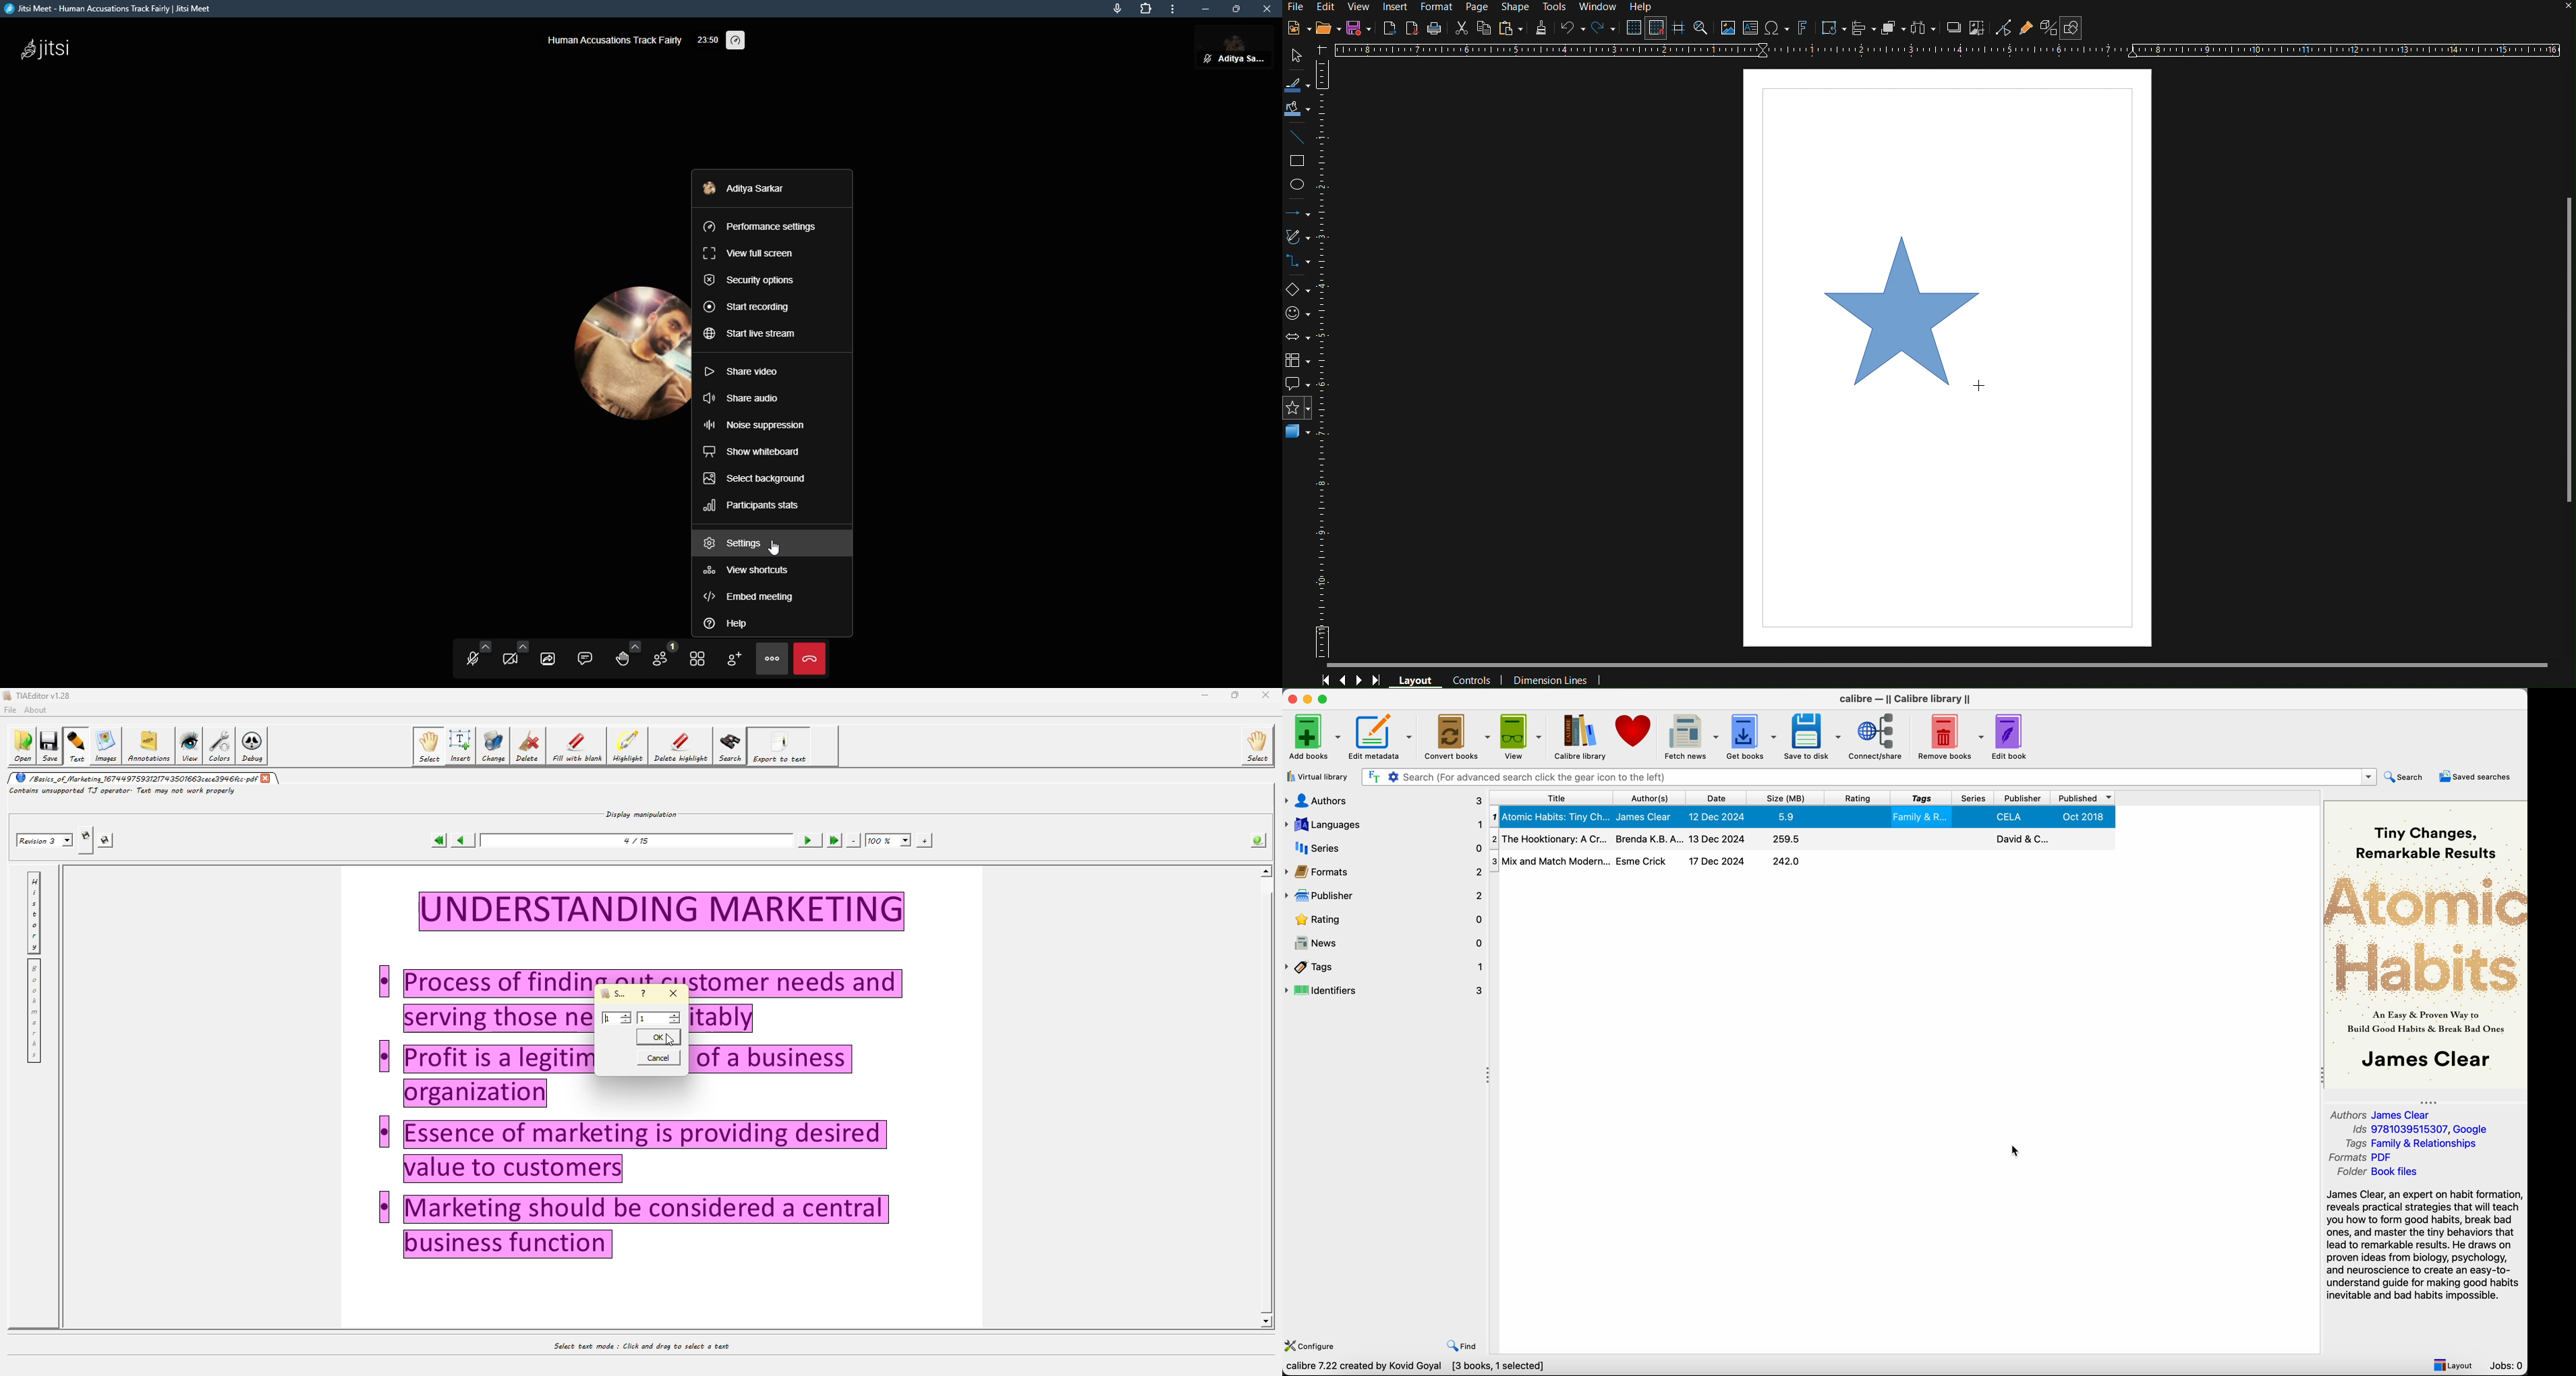 The width and height of the screenshot is (2576, 1400). What do you see at coordinates (1689, 735) in the screenshot?
I see `fetch news` at bounding box center [1689, 735].